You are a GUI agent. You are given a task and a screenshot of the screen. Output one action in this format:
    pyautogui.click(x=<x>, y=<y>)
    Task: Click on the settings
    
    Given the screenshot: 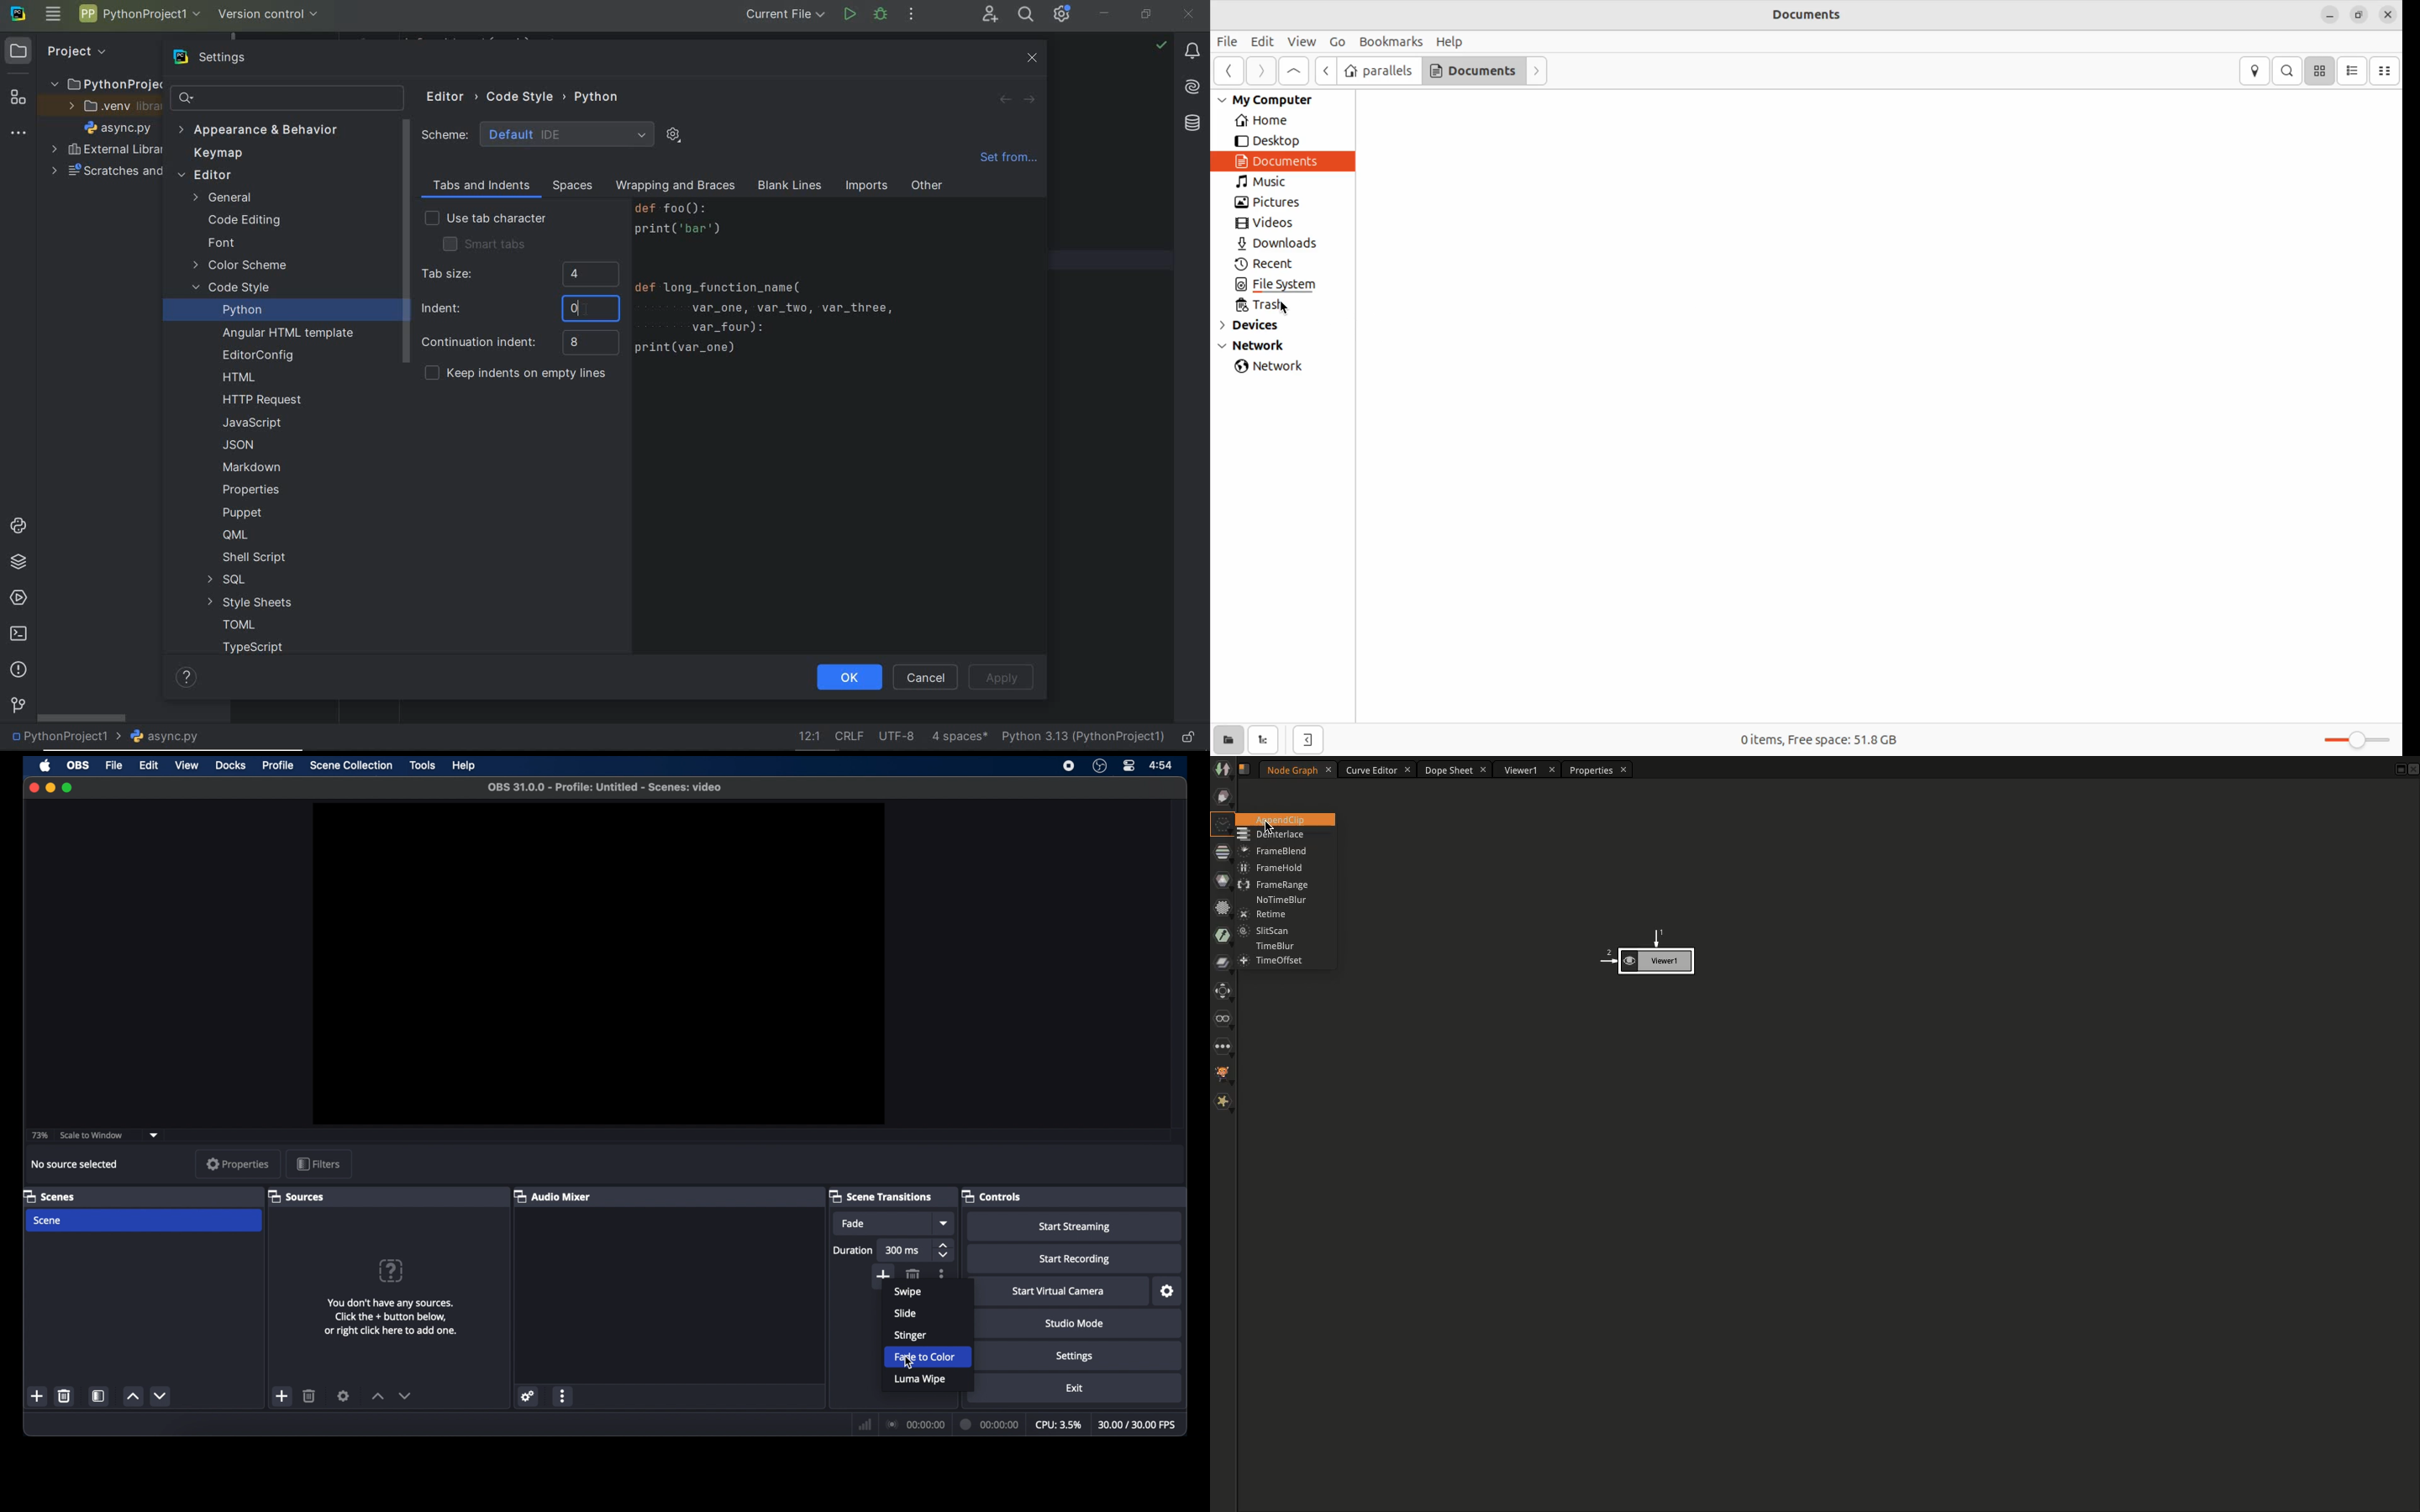 What is the action you would take?
    pyautogui.click(x=225, y=58)
    